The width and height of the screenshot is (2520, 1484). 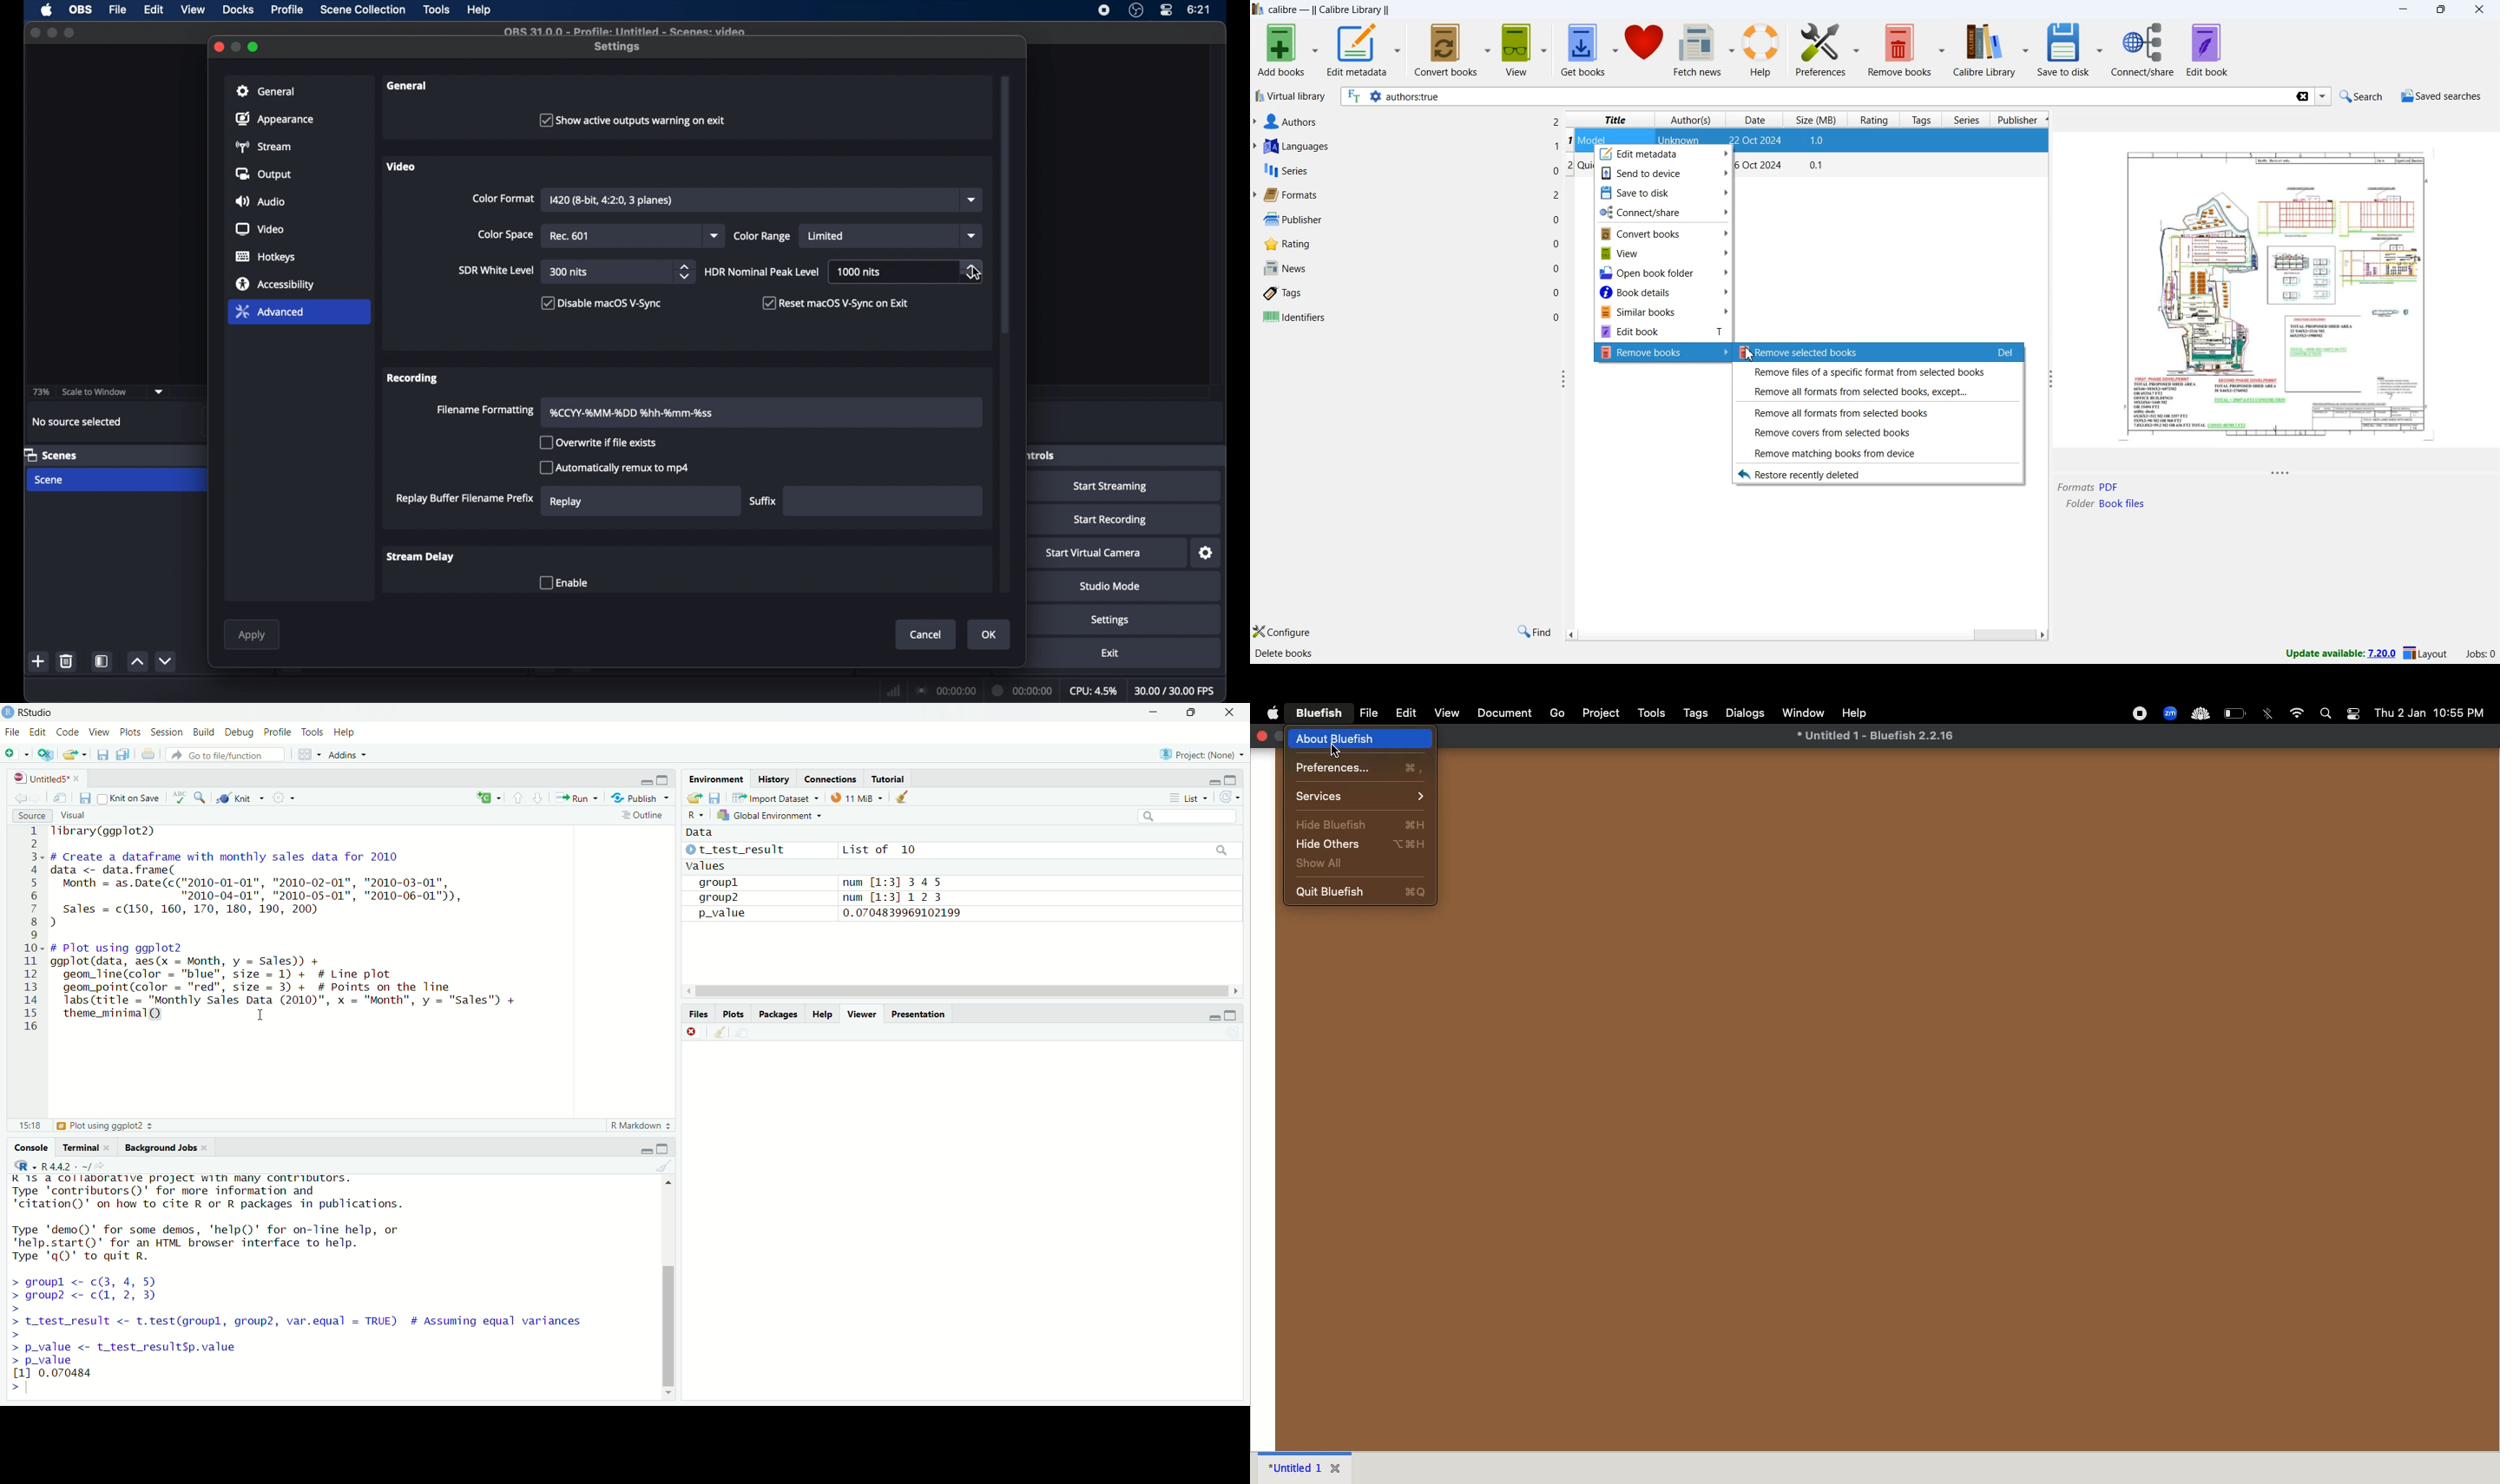 What do you see at coordinates (1564, 379) in the screenshot?
I see `customize width` at bounding box center [1564, 379].